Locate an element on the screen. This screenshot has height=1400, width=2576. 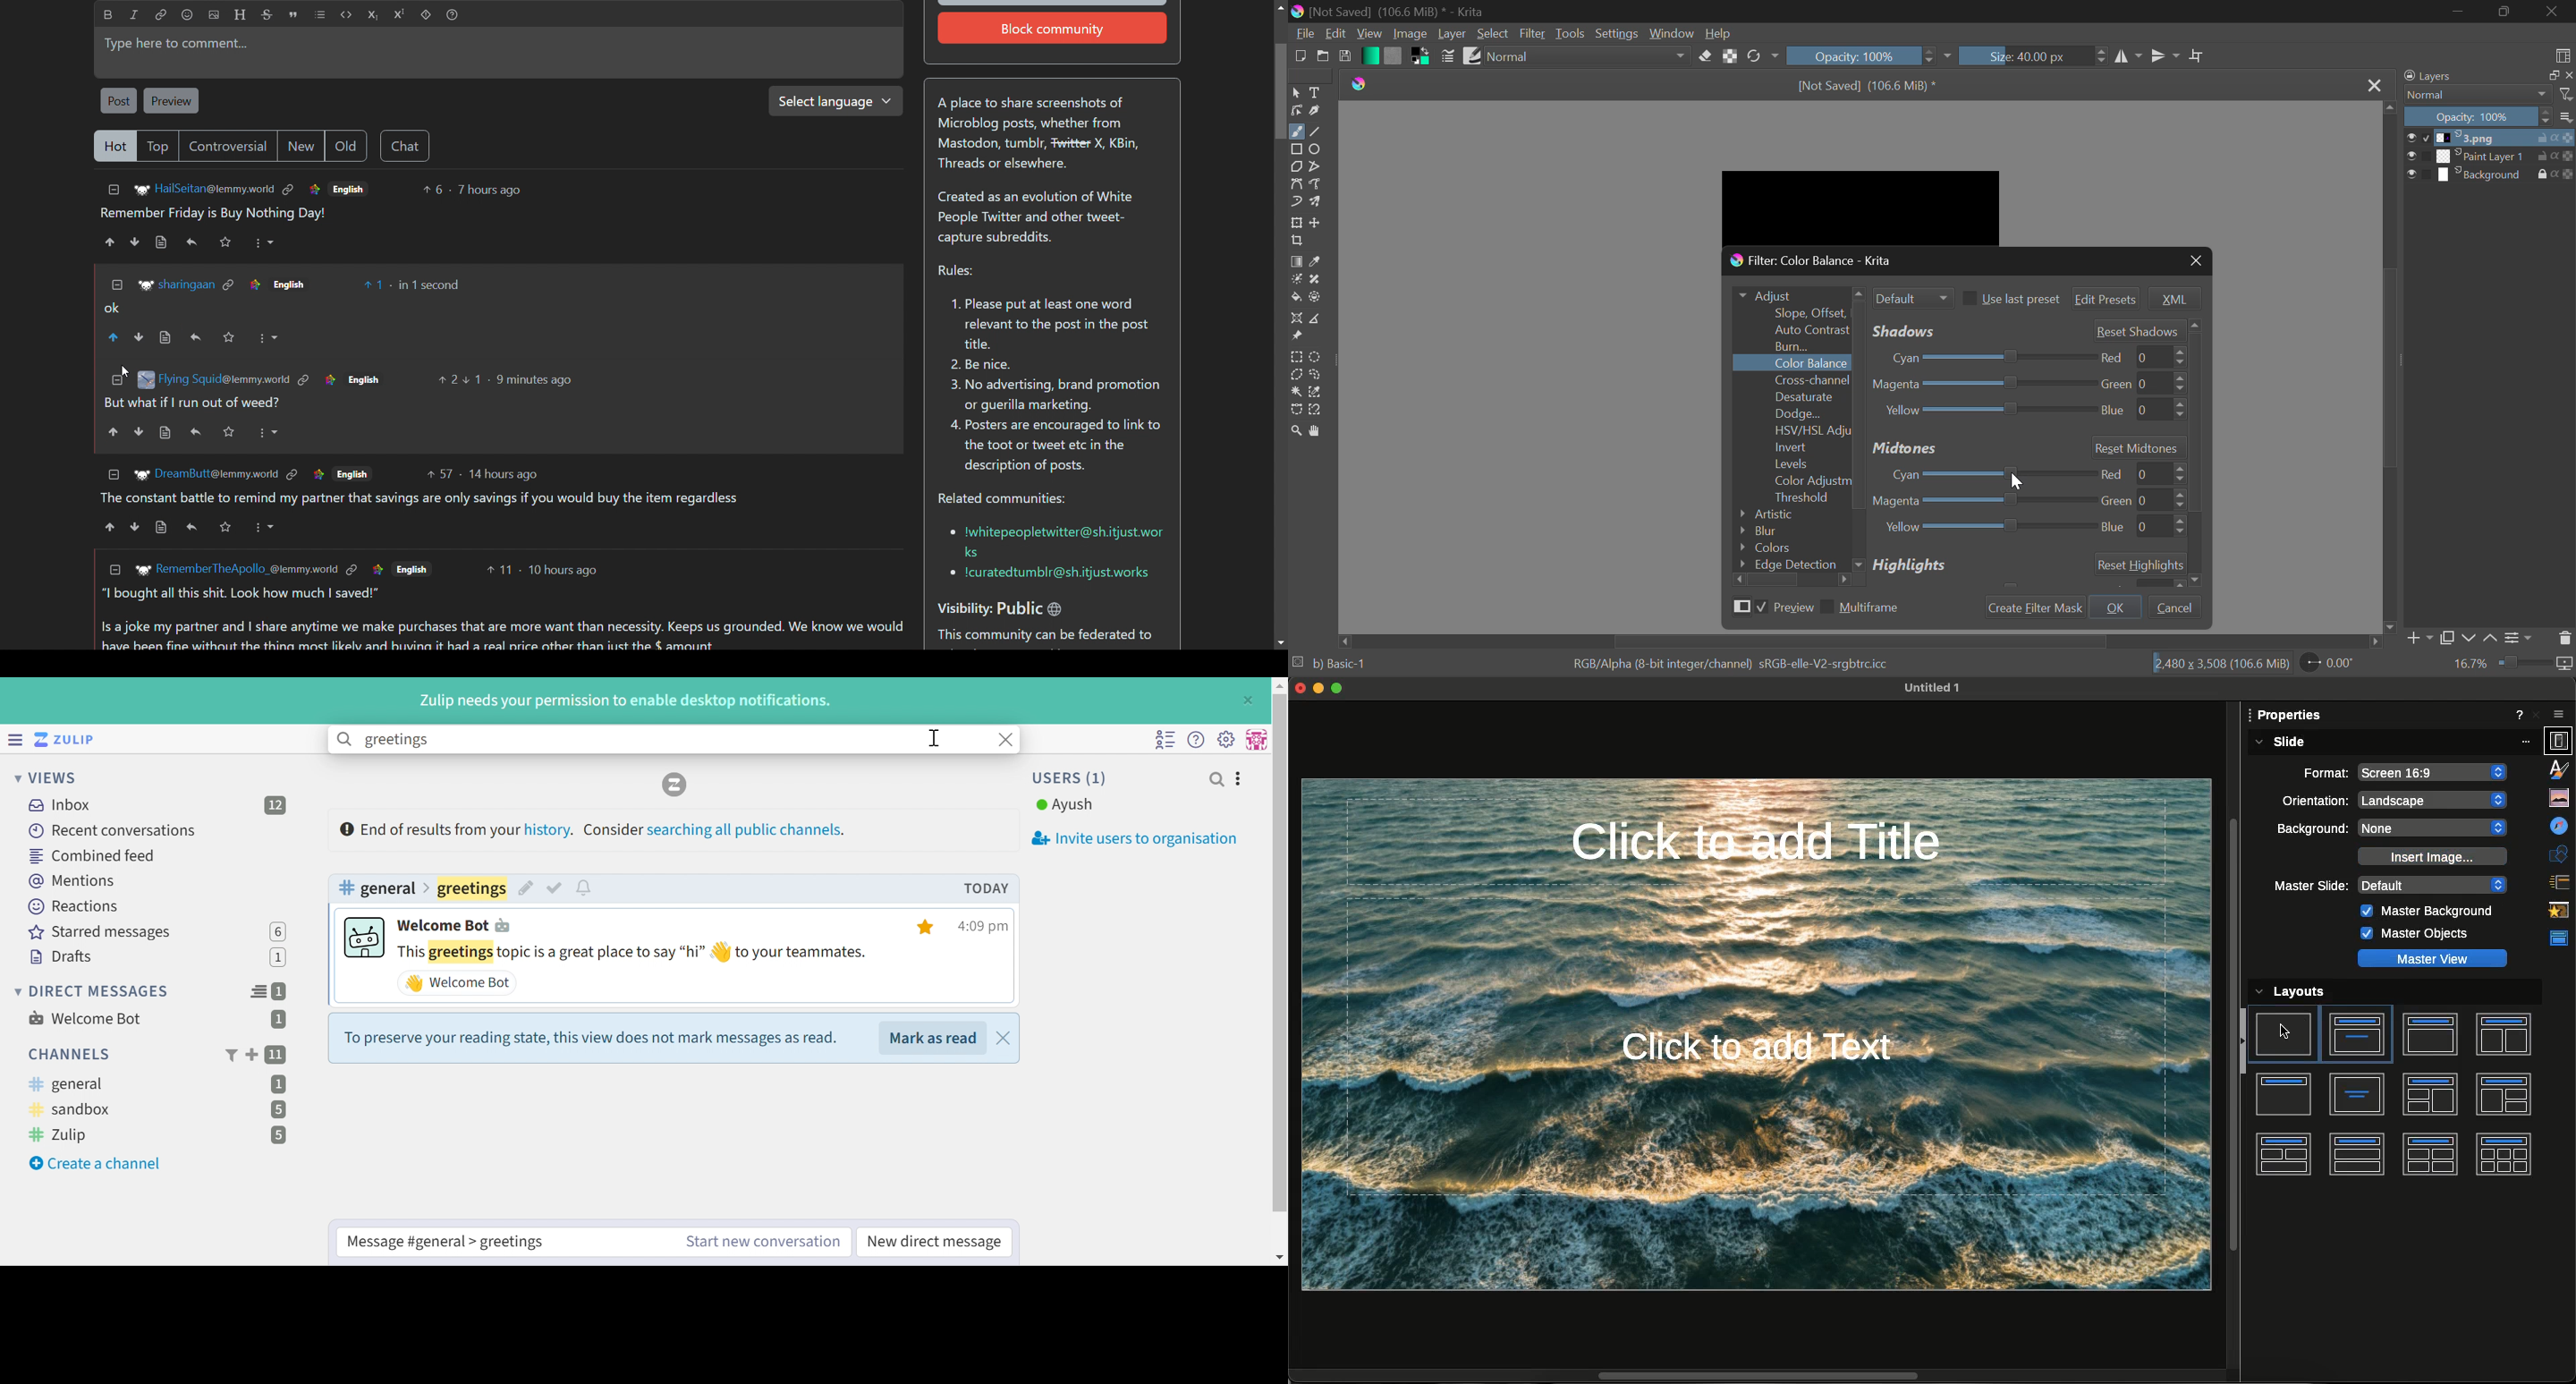
Line is located at coordinates (1318, 132).